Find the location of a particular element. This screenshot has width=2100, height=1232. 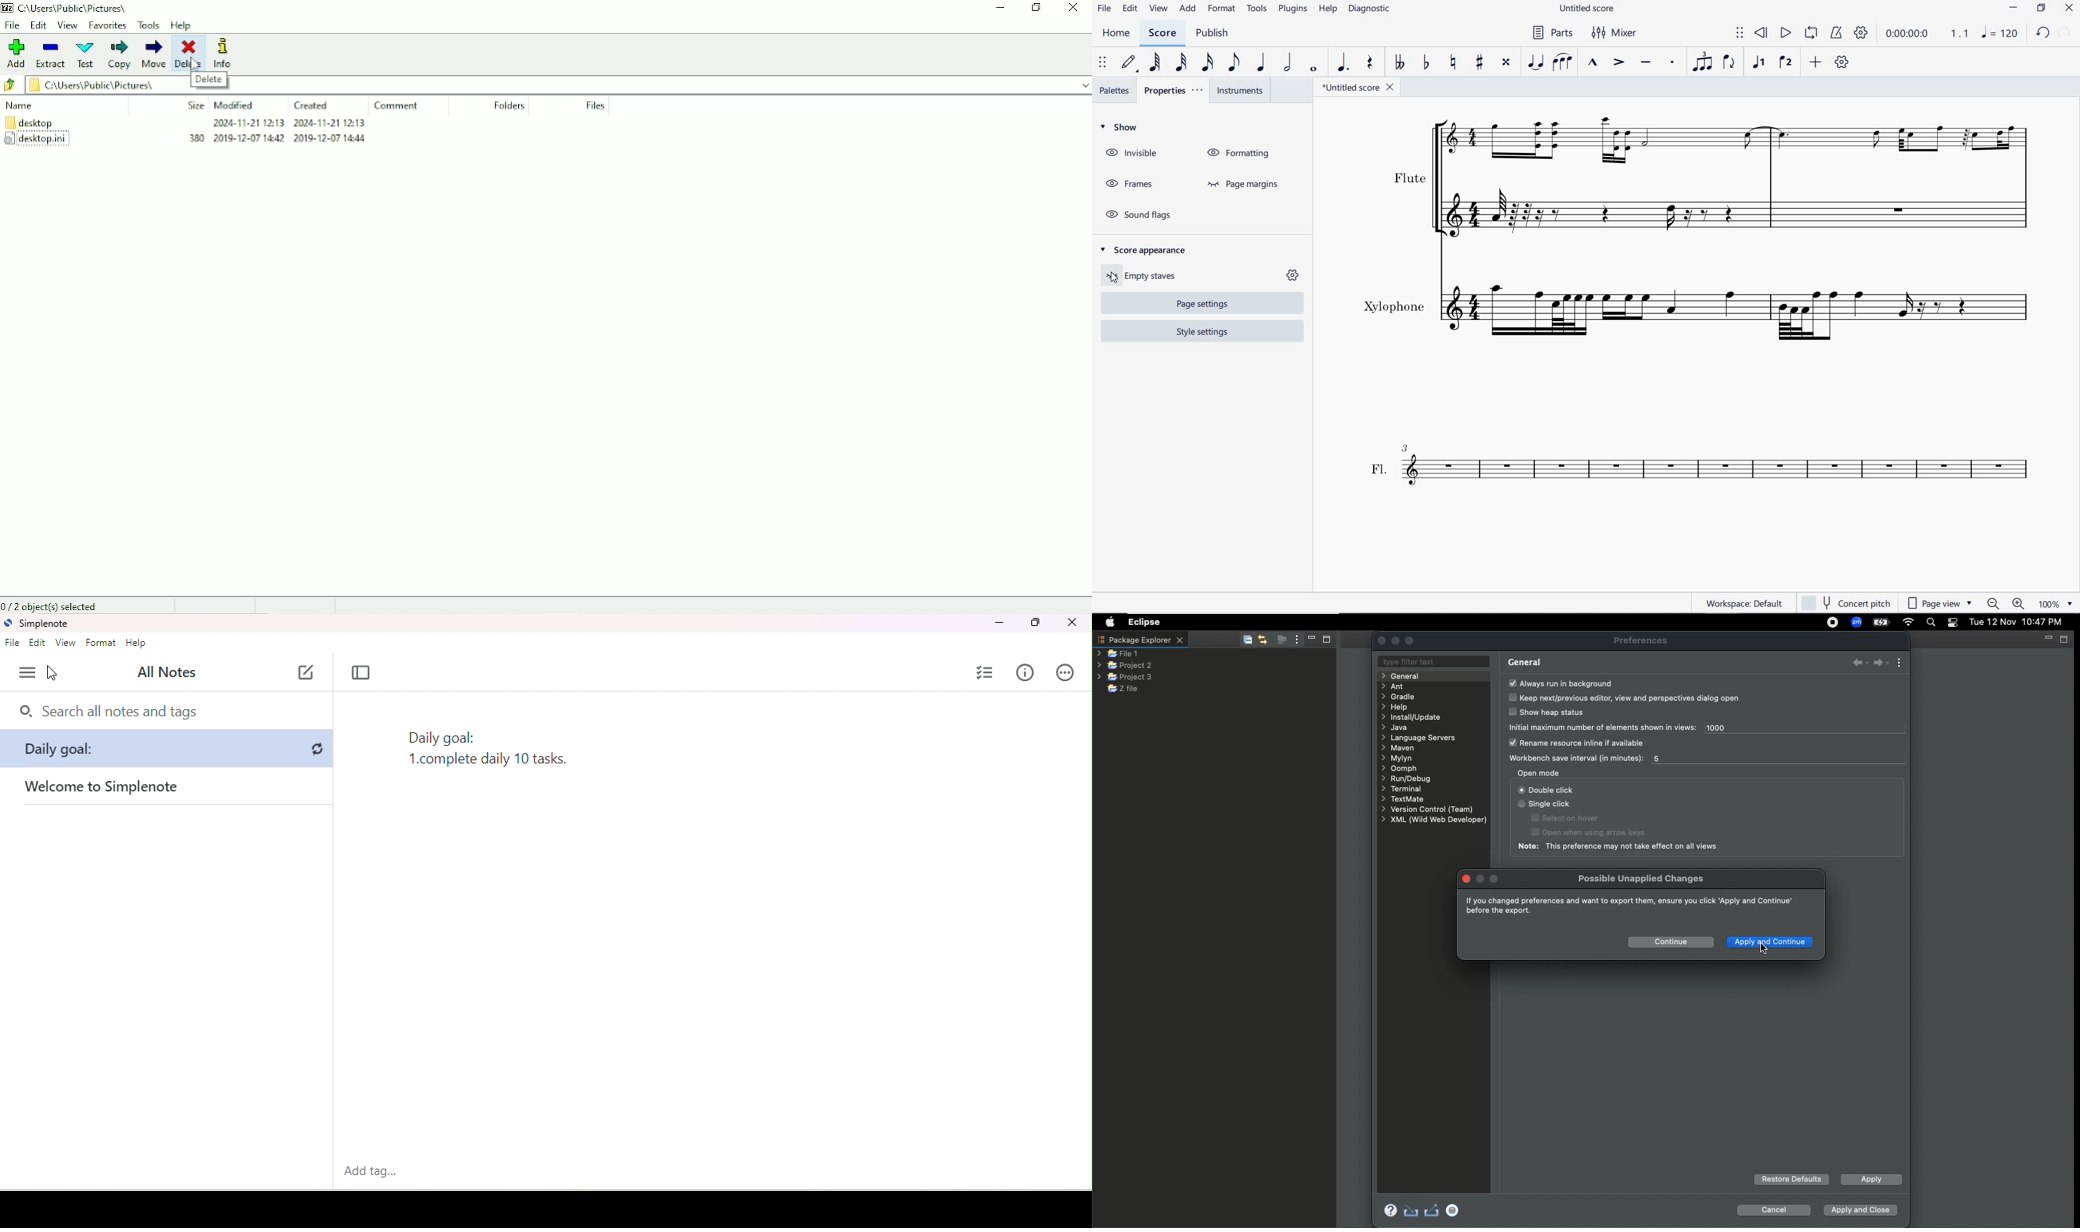

DIAGNOSTIC is located at coordinates (1368, 9).